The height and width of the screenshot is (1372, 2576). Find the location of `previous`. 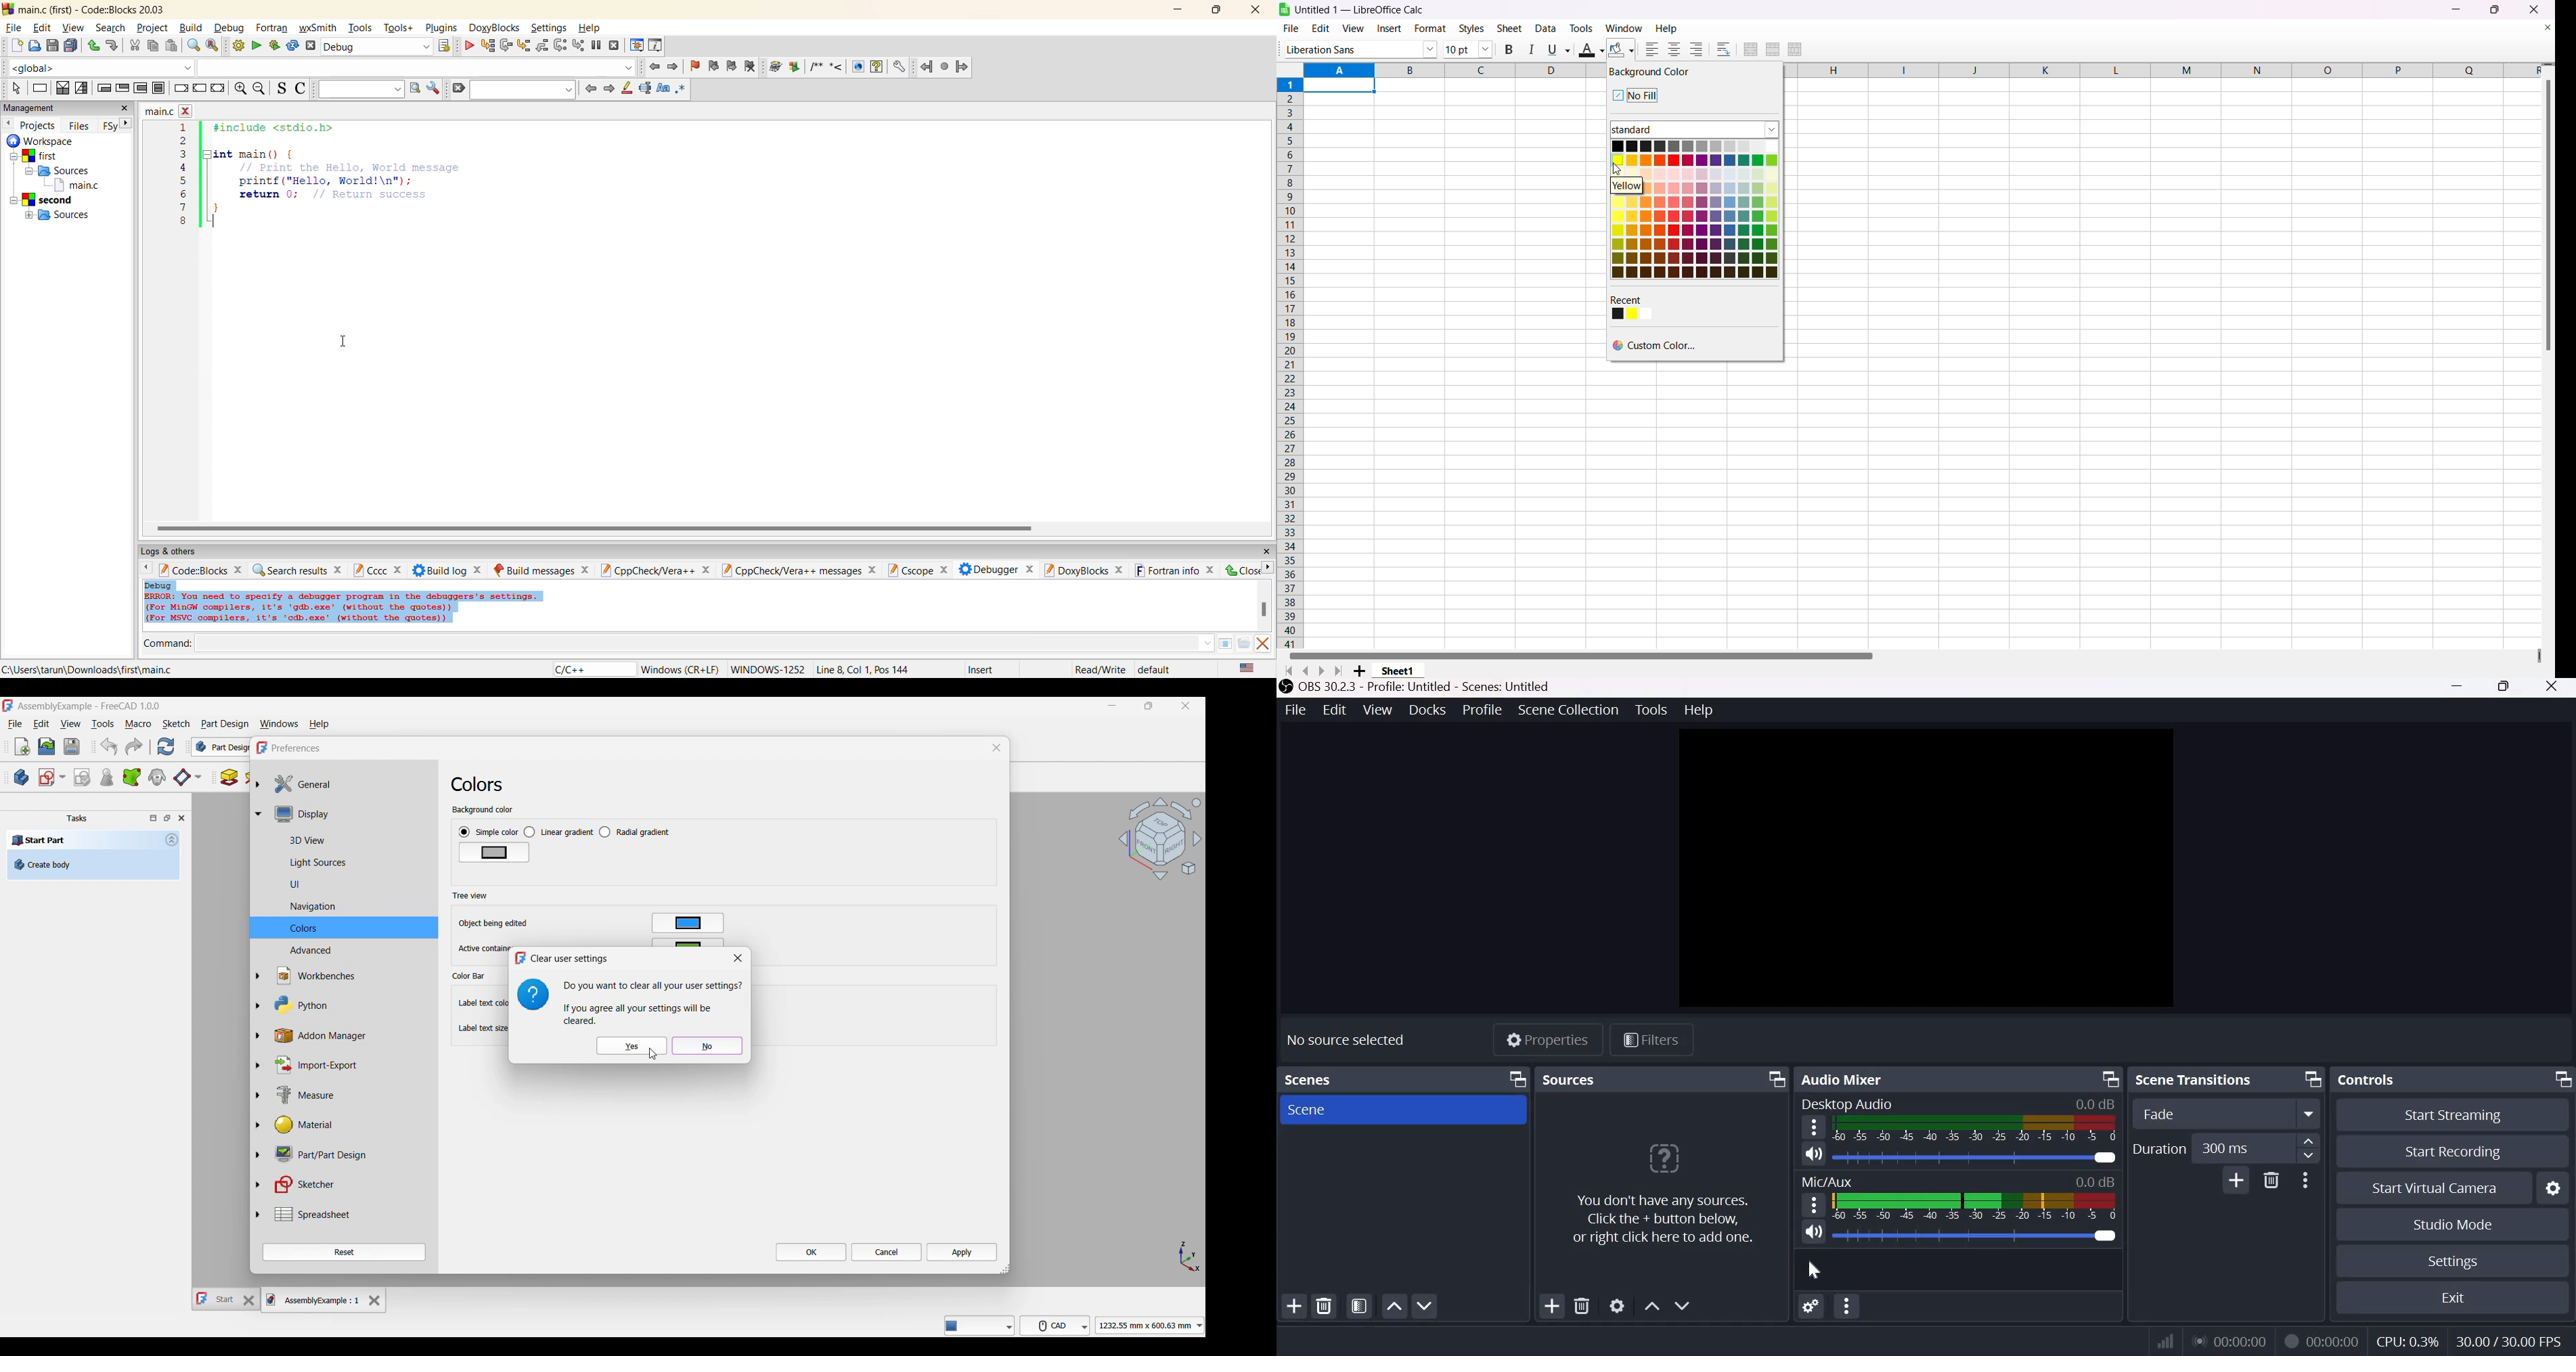

previous is located at coordinates (9, 124).